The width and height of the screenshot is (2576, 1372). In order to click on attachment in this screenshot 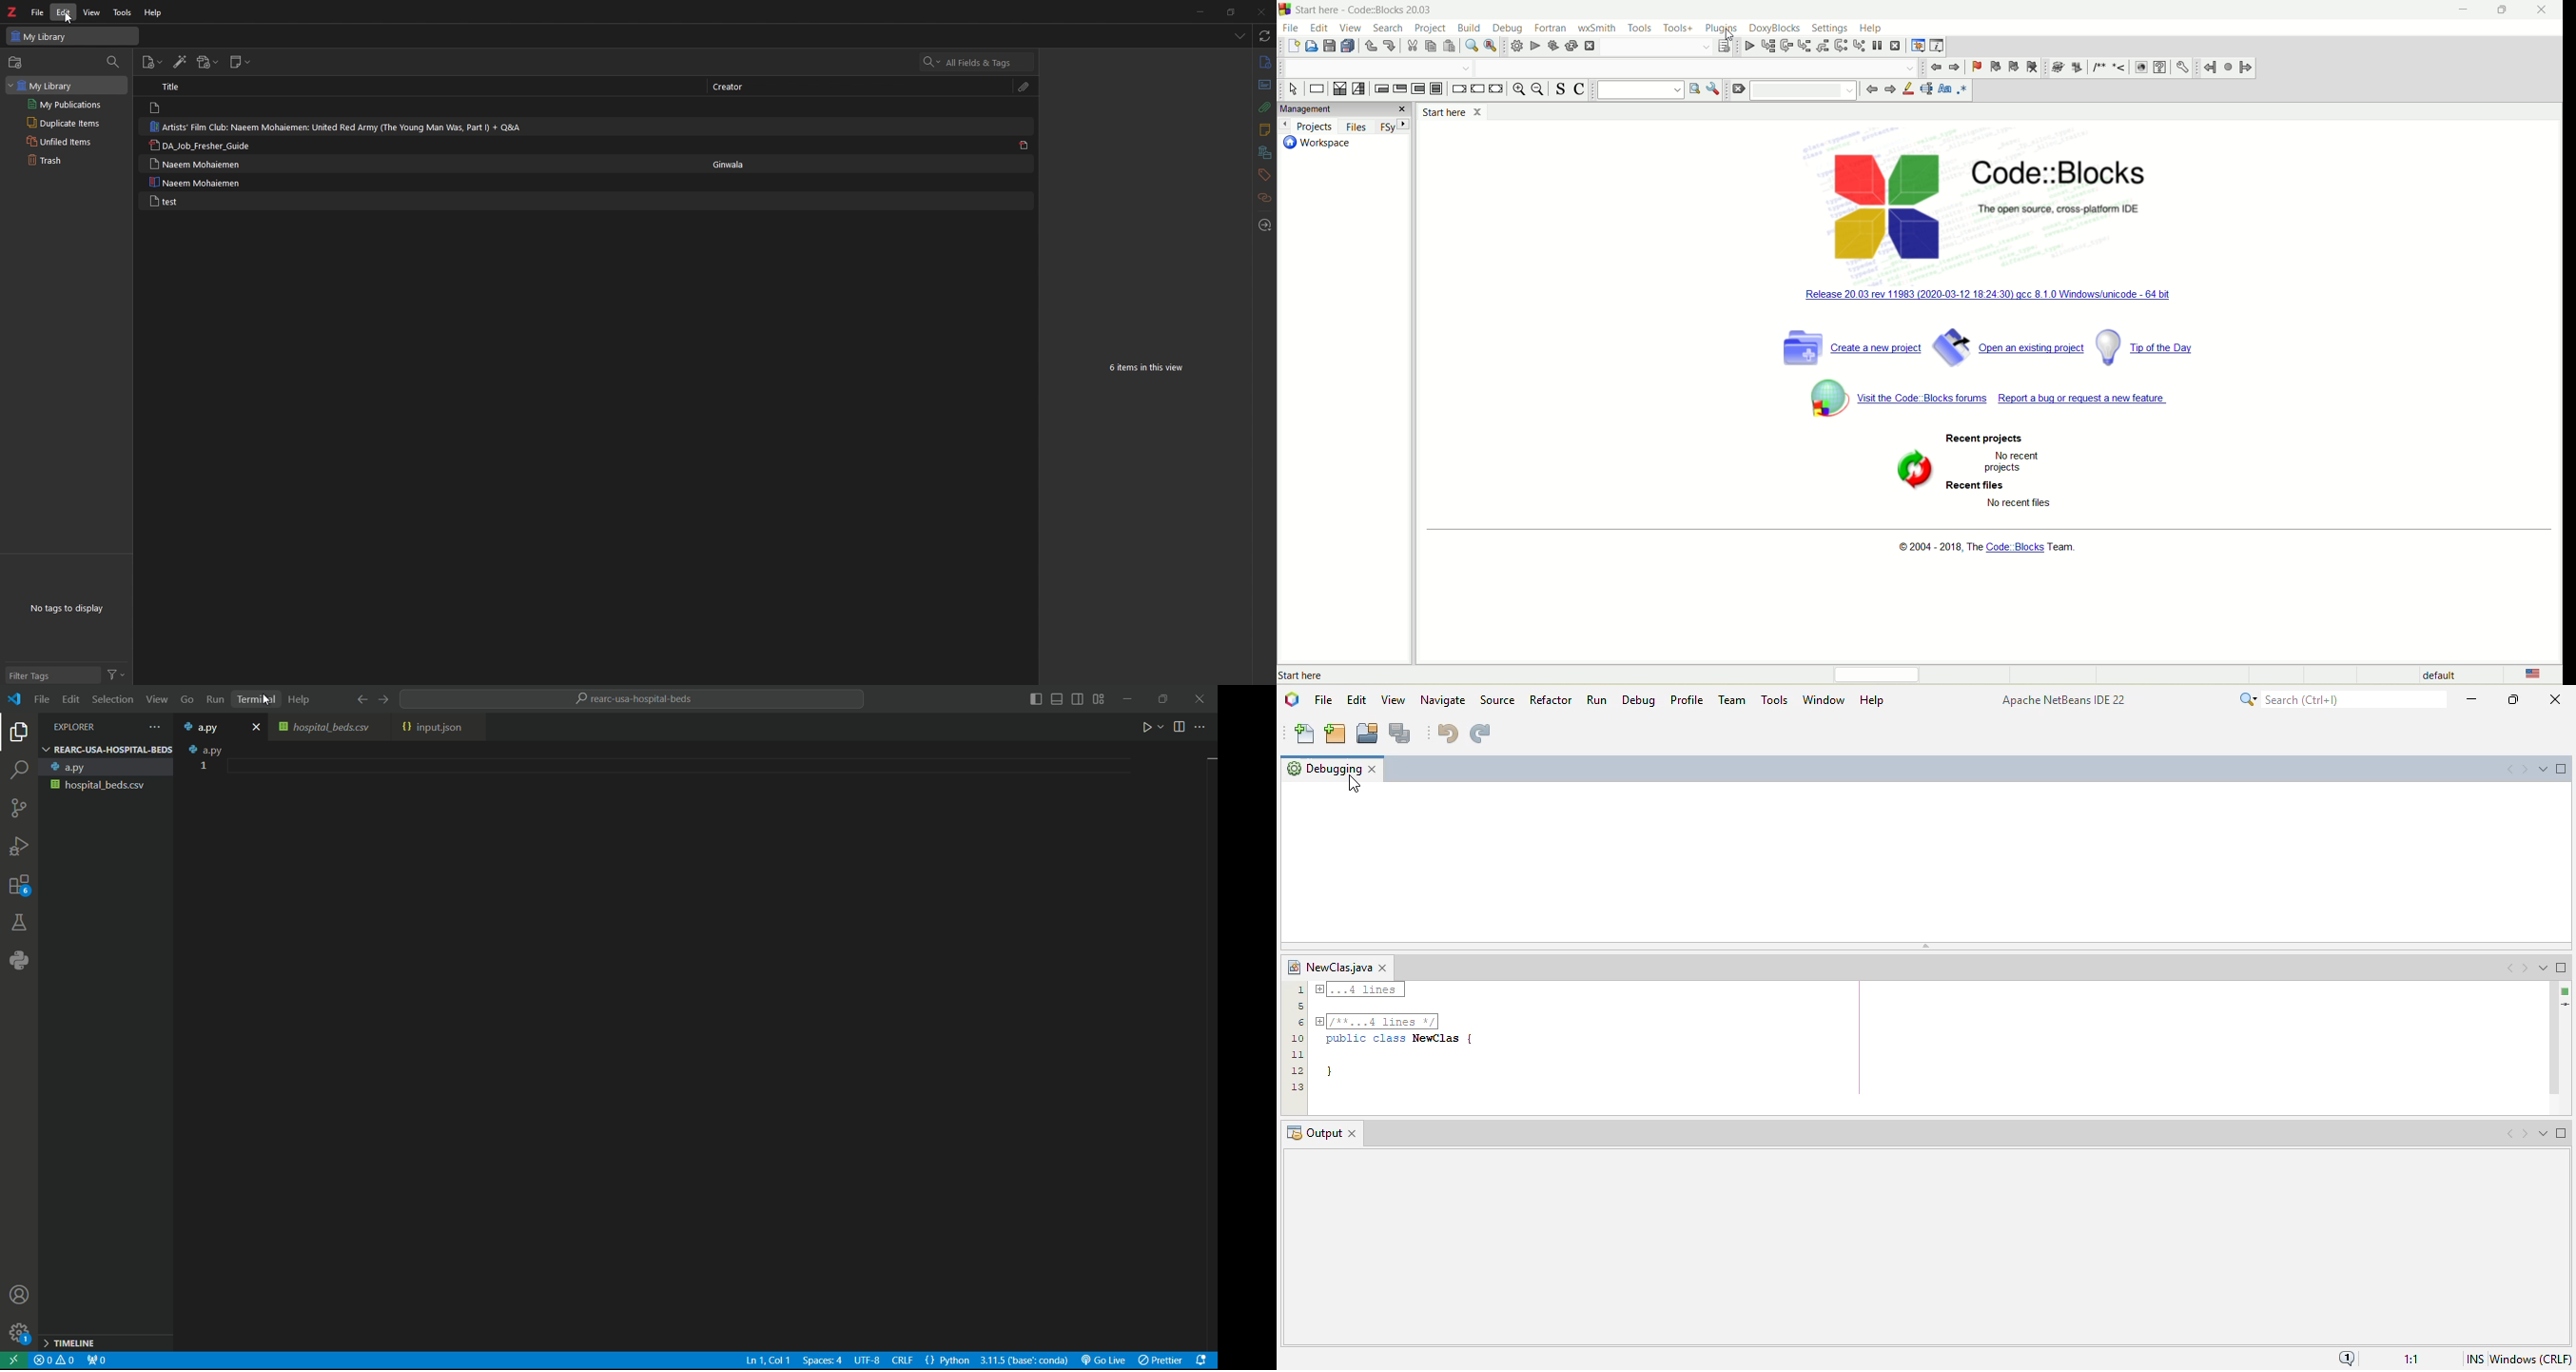, I will do `click(1263, 108)`.